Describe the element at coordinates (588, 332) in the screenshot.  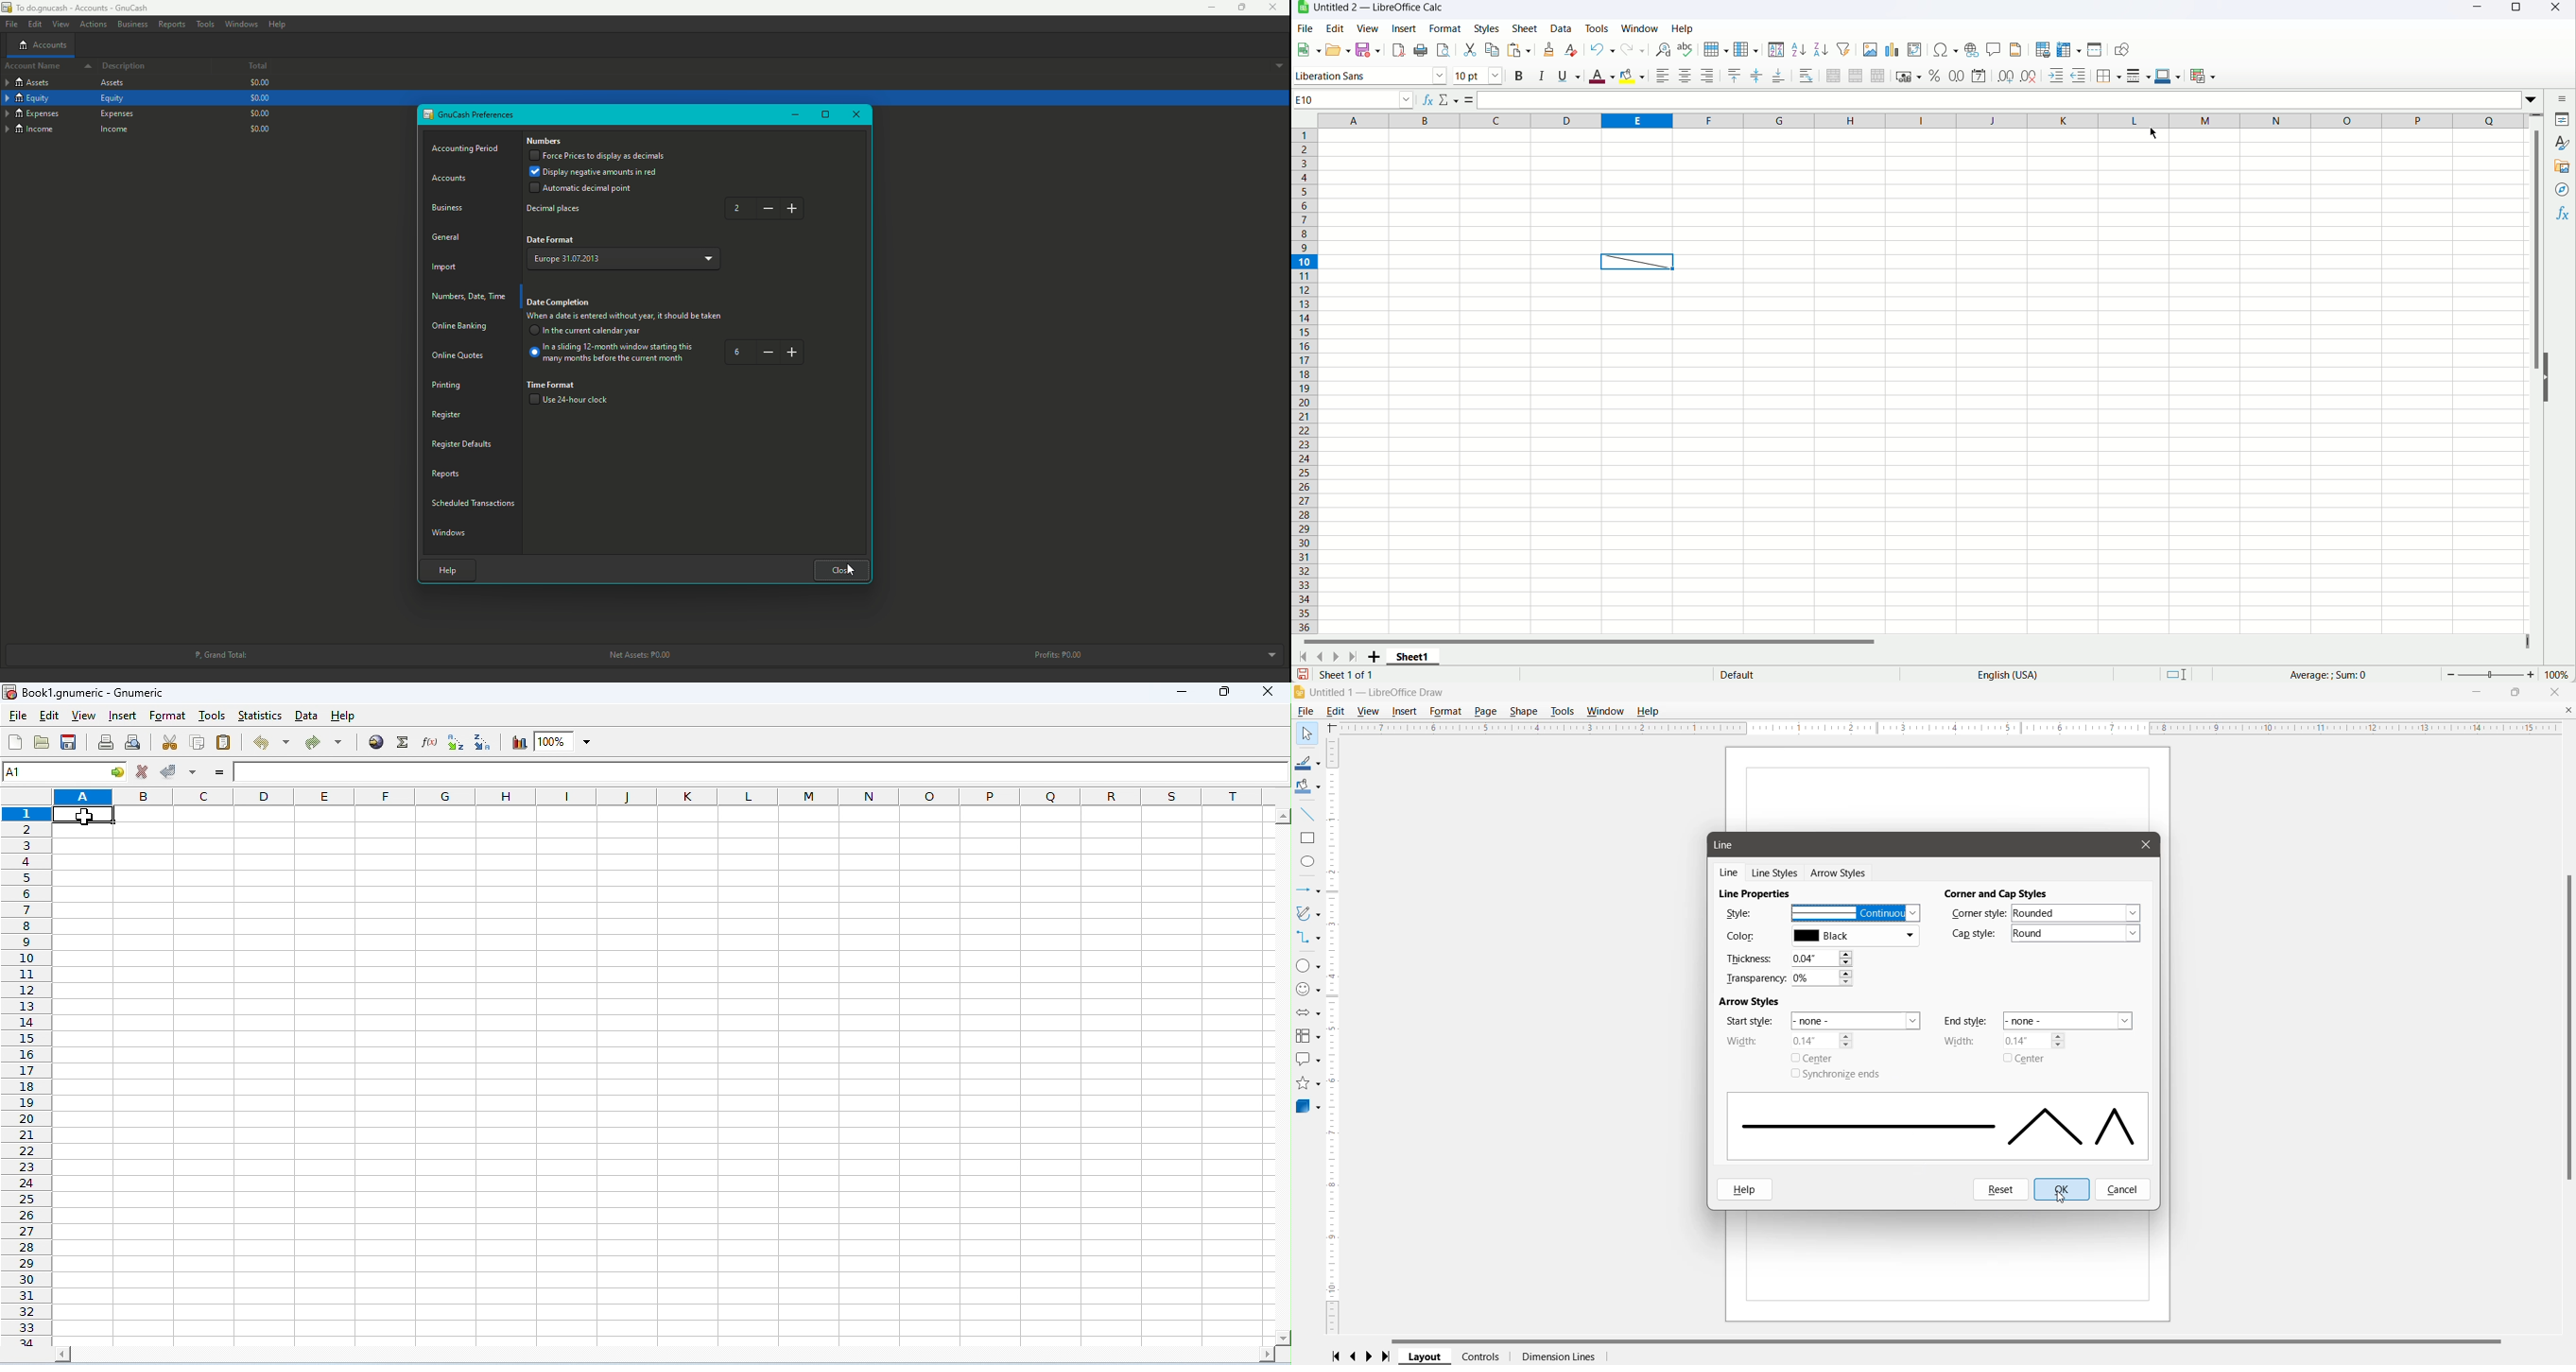
I see `In the current calendar year` at that location.